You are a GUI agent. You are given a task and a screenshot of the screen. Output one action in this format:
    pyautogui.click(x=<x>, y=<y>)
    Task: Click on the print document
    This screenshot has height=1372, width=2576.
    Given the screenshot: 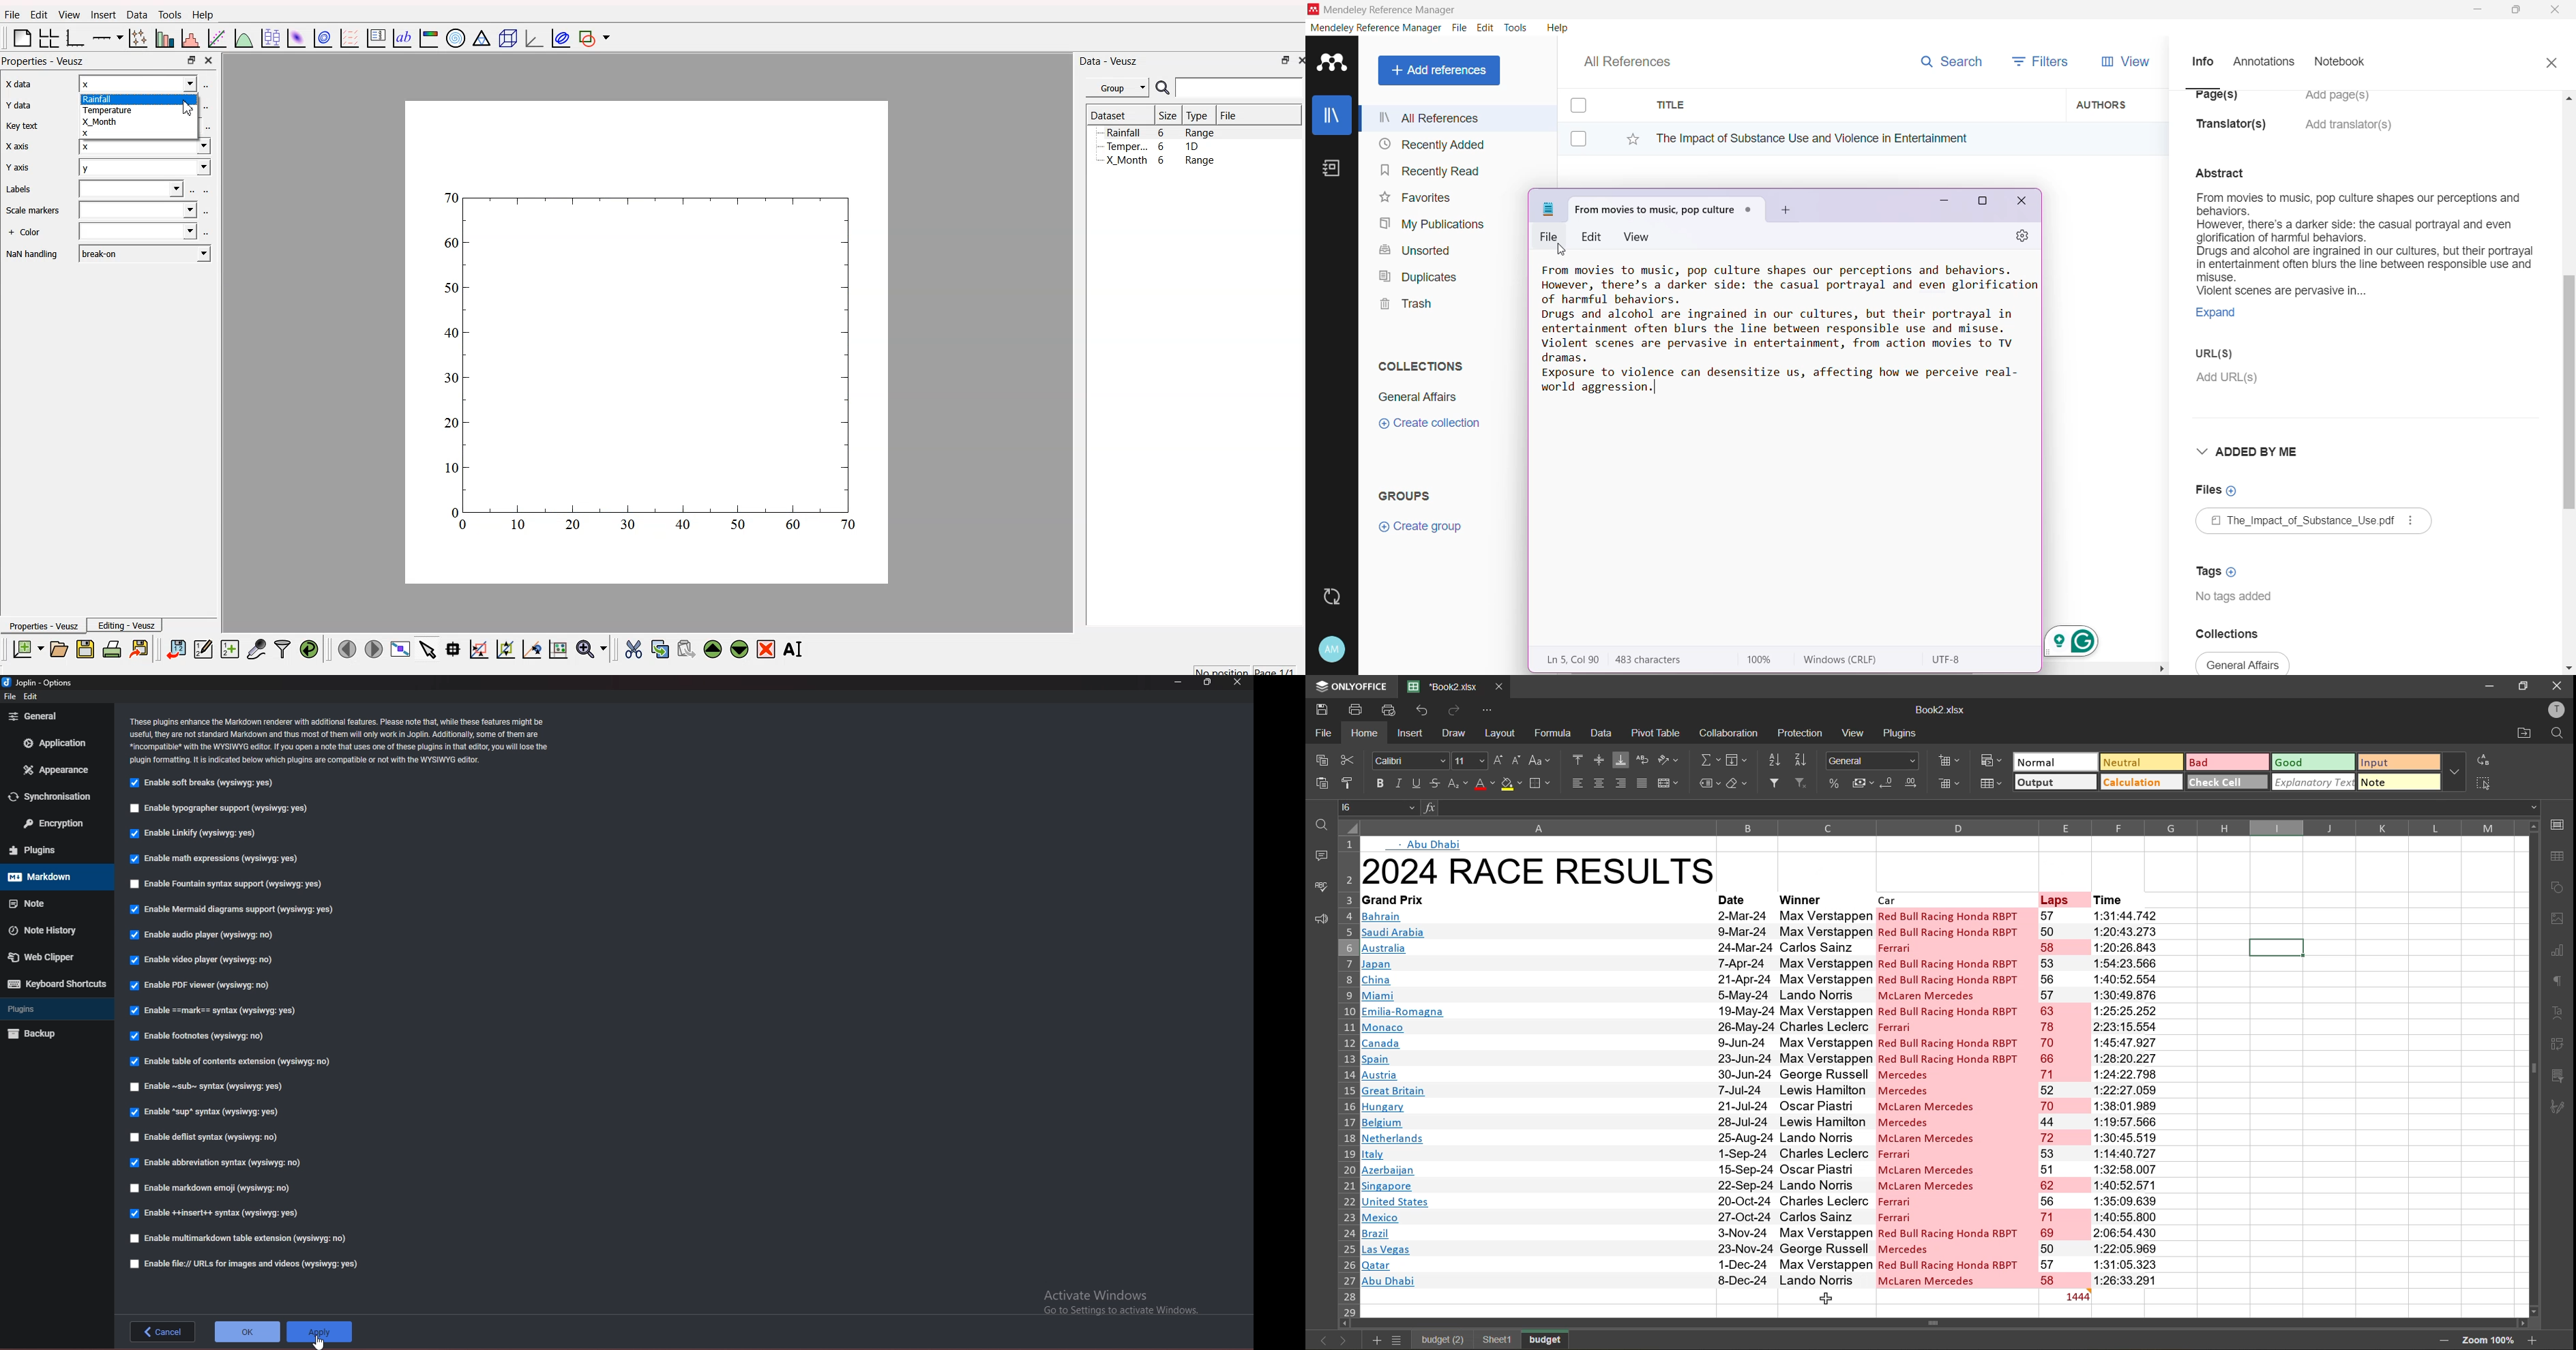 What is the action you would take?
    pyautogui.click(x=112, y=648)
    